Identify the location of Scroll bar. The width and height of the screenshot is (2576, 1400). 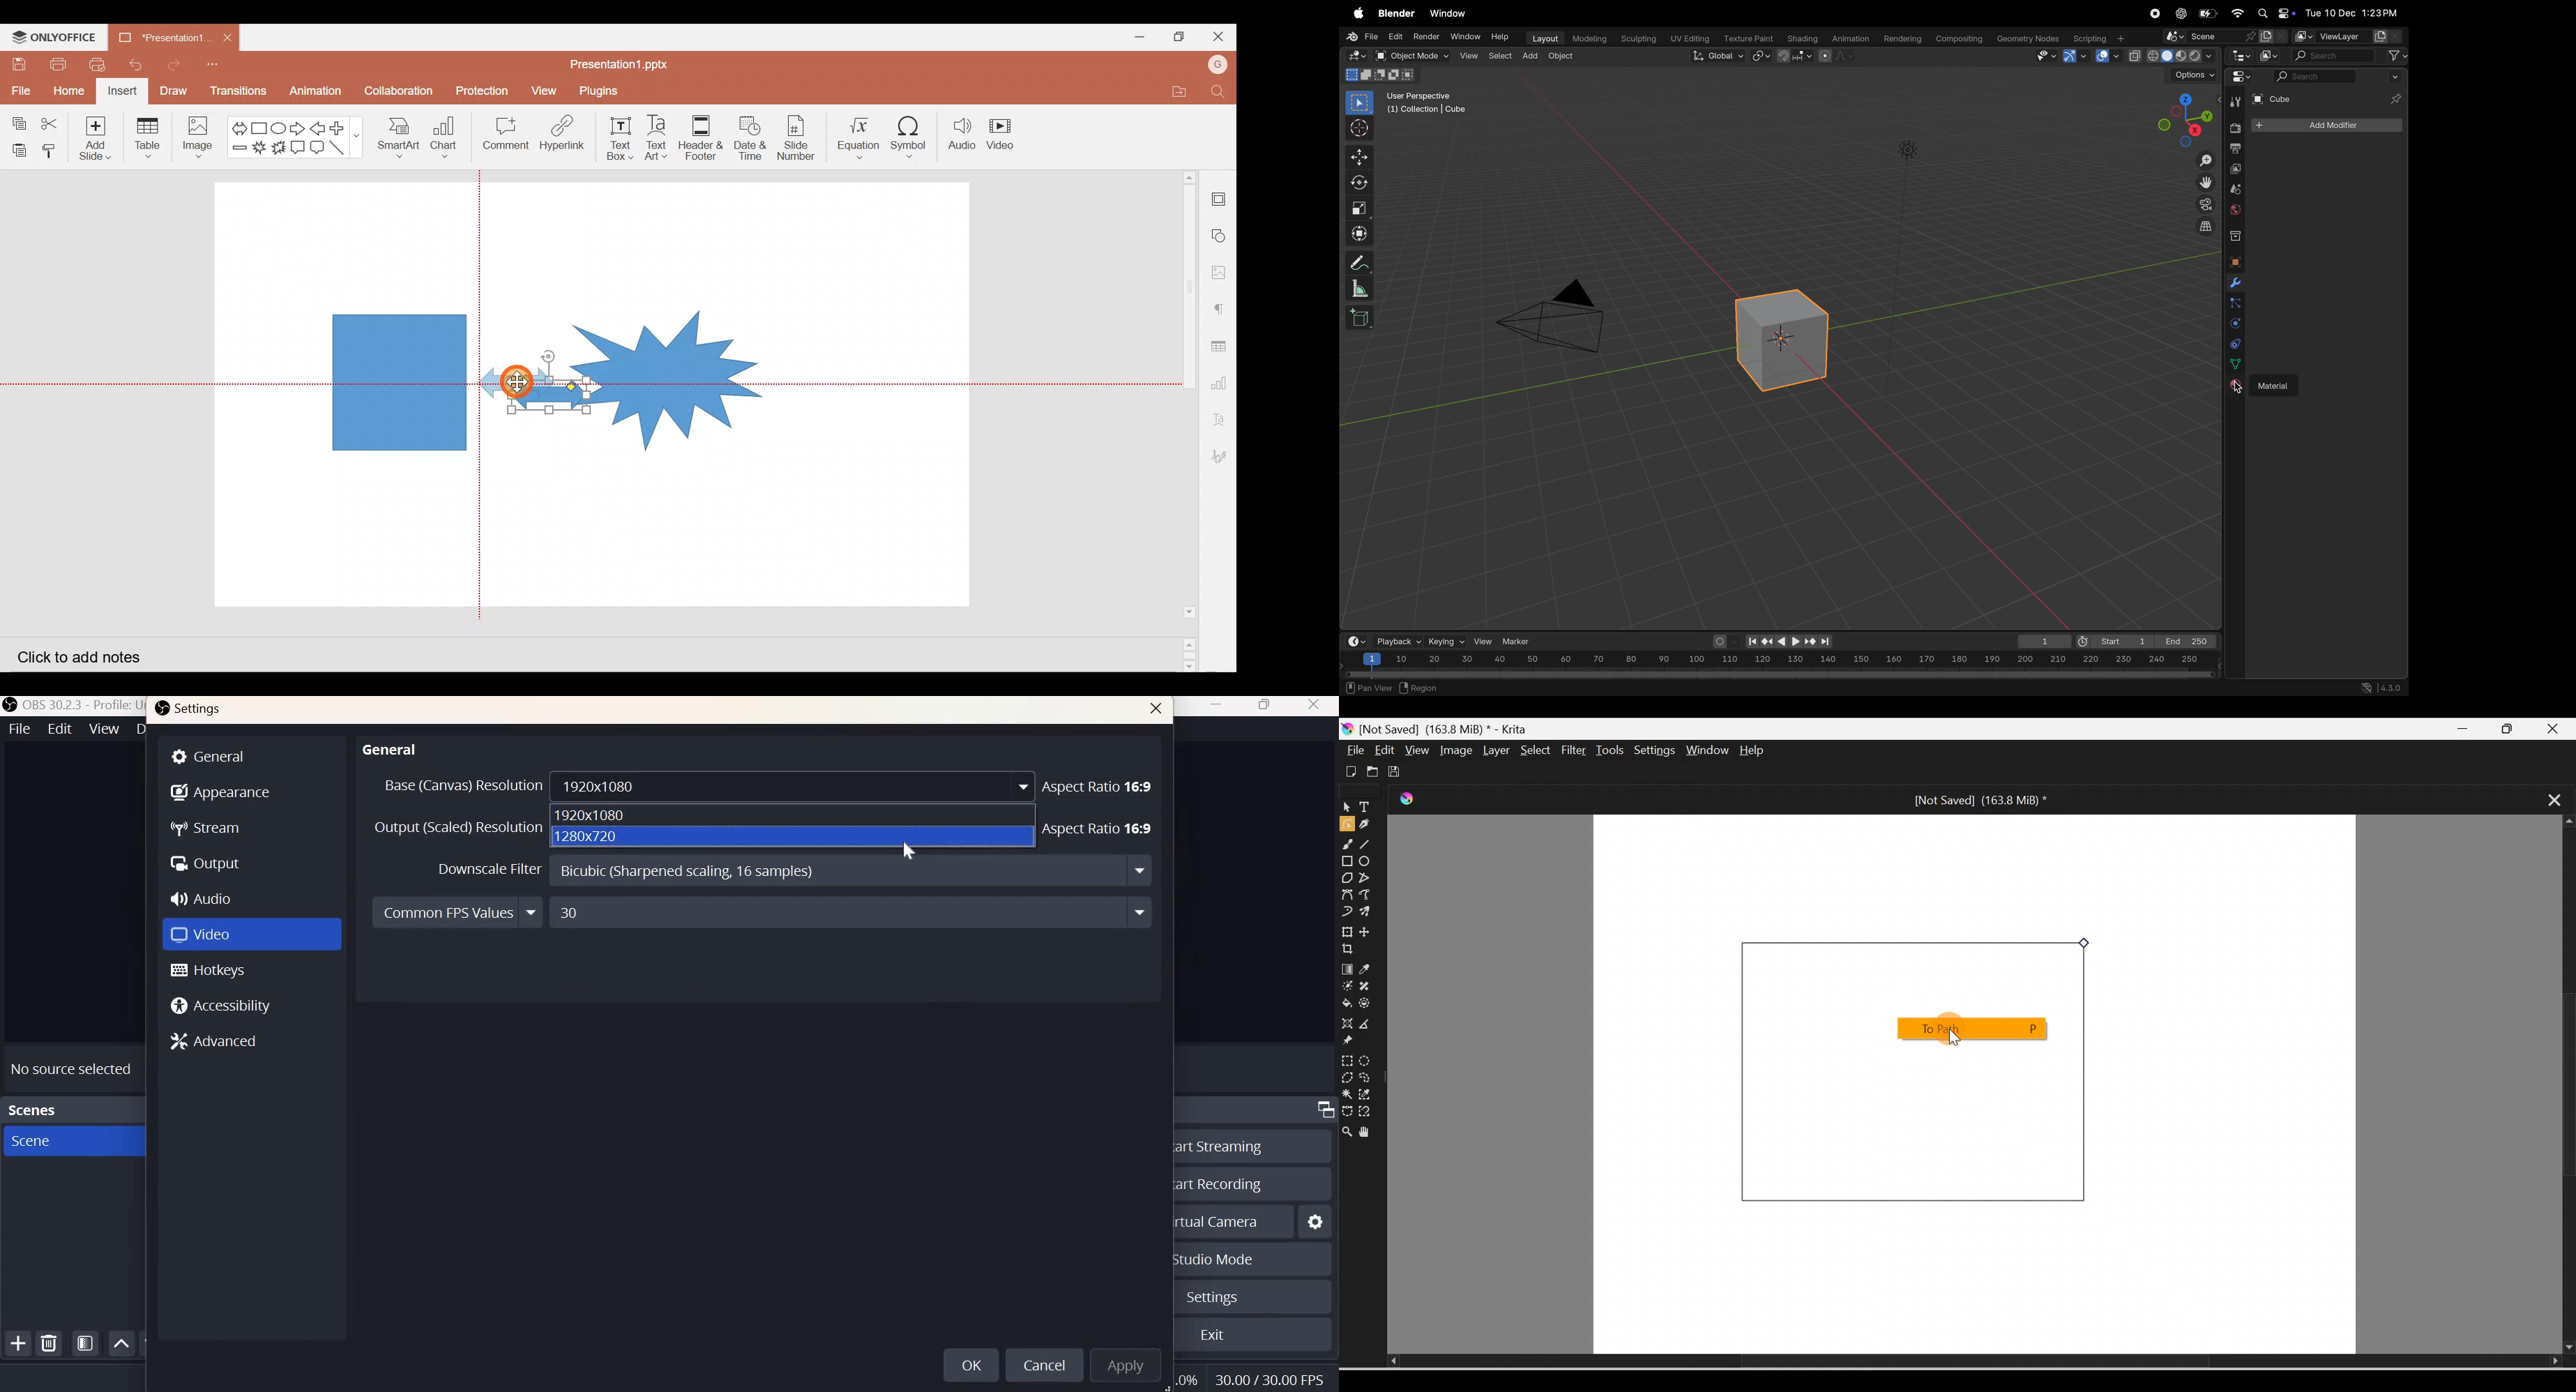
(2564, 1085).